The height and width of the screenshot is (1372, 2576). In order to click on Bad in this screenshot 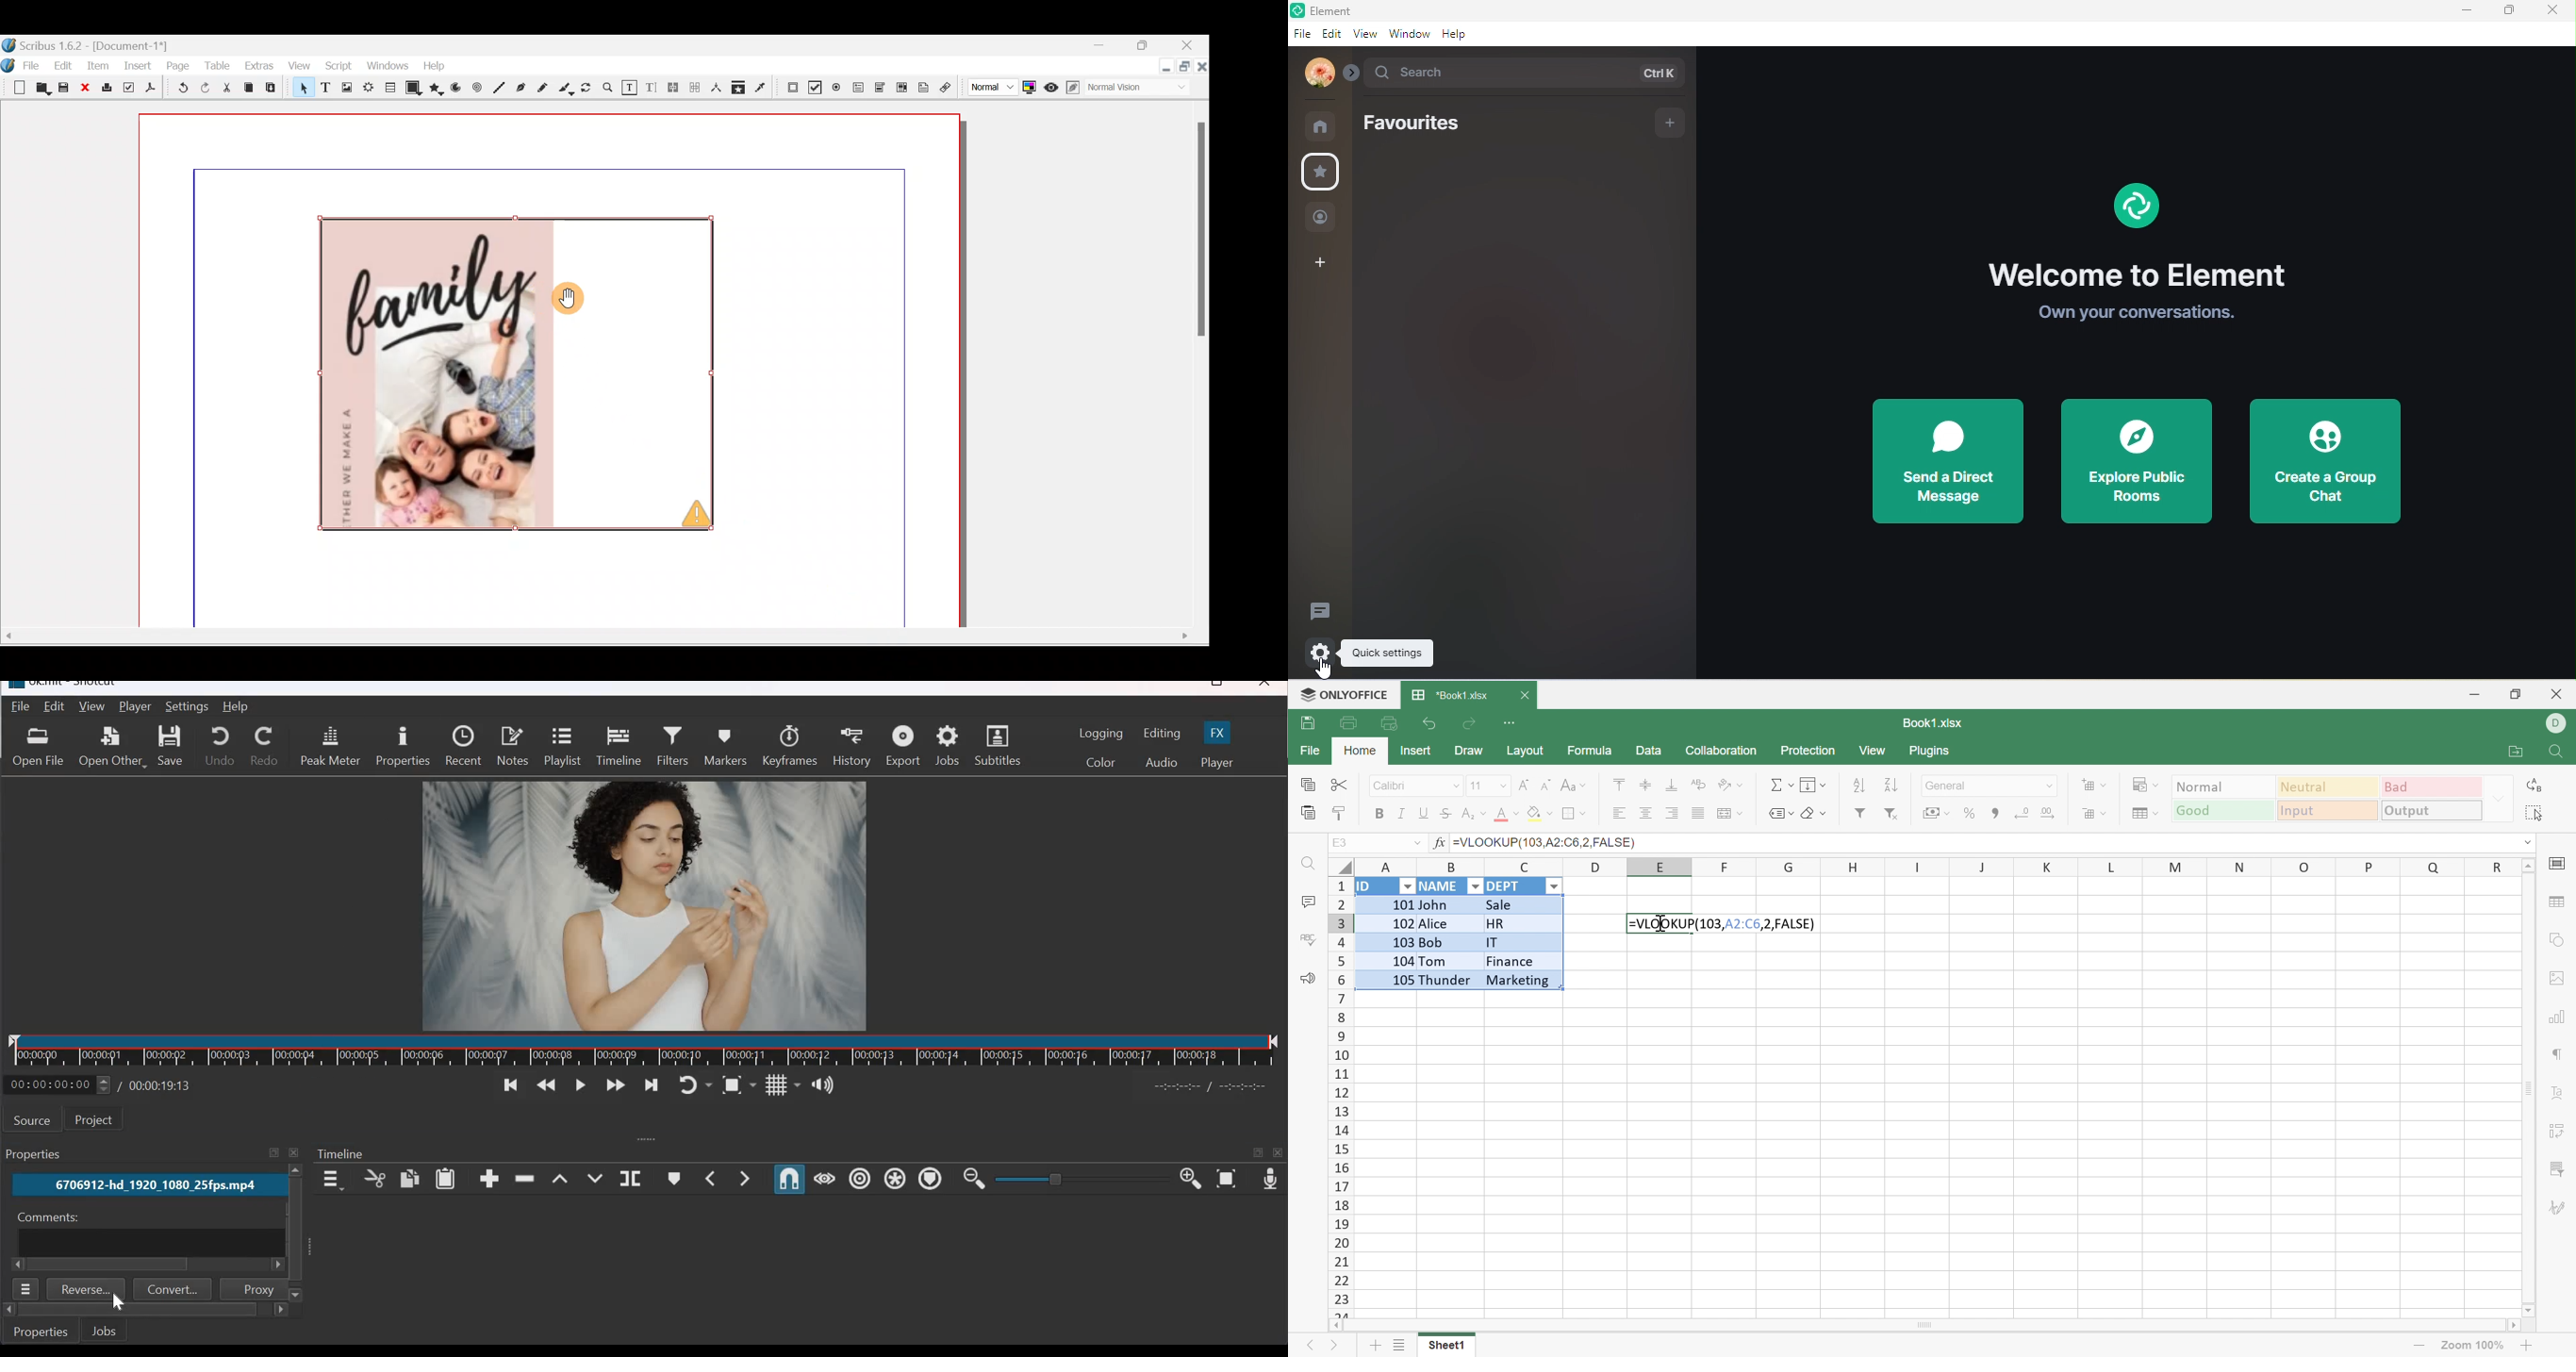, I will do `click(2429, 790)`.